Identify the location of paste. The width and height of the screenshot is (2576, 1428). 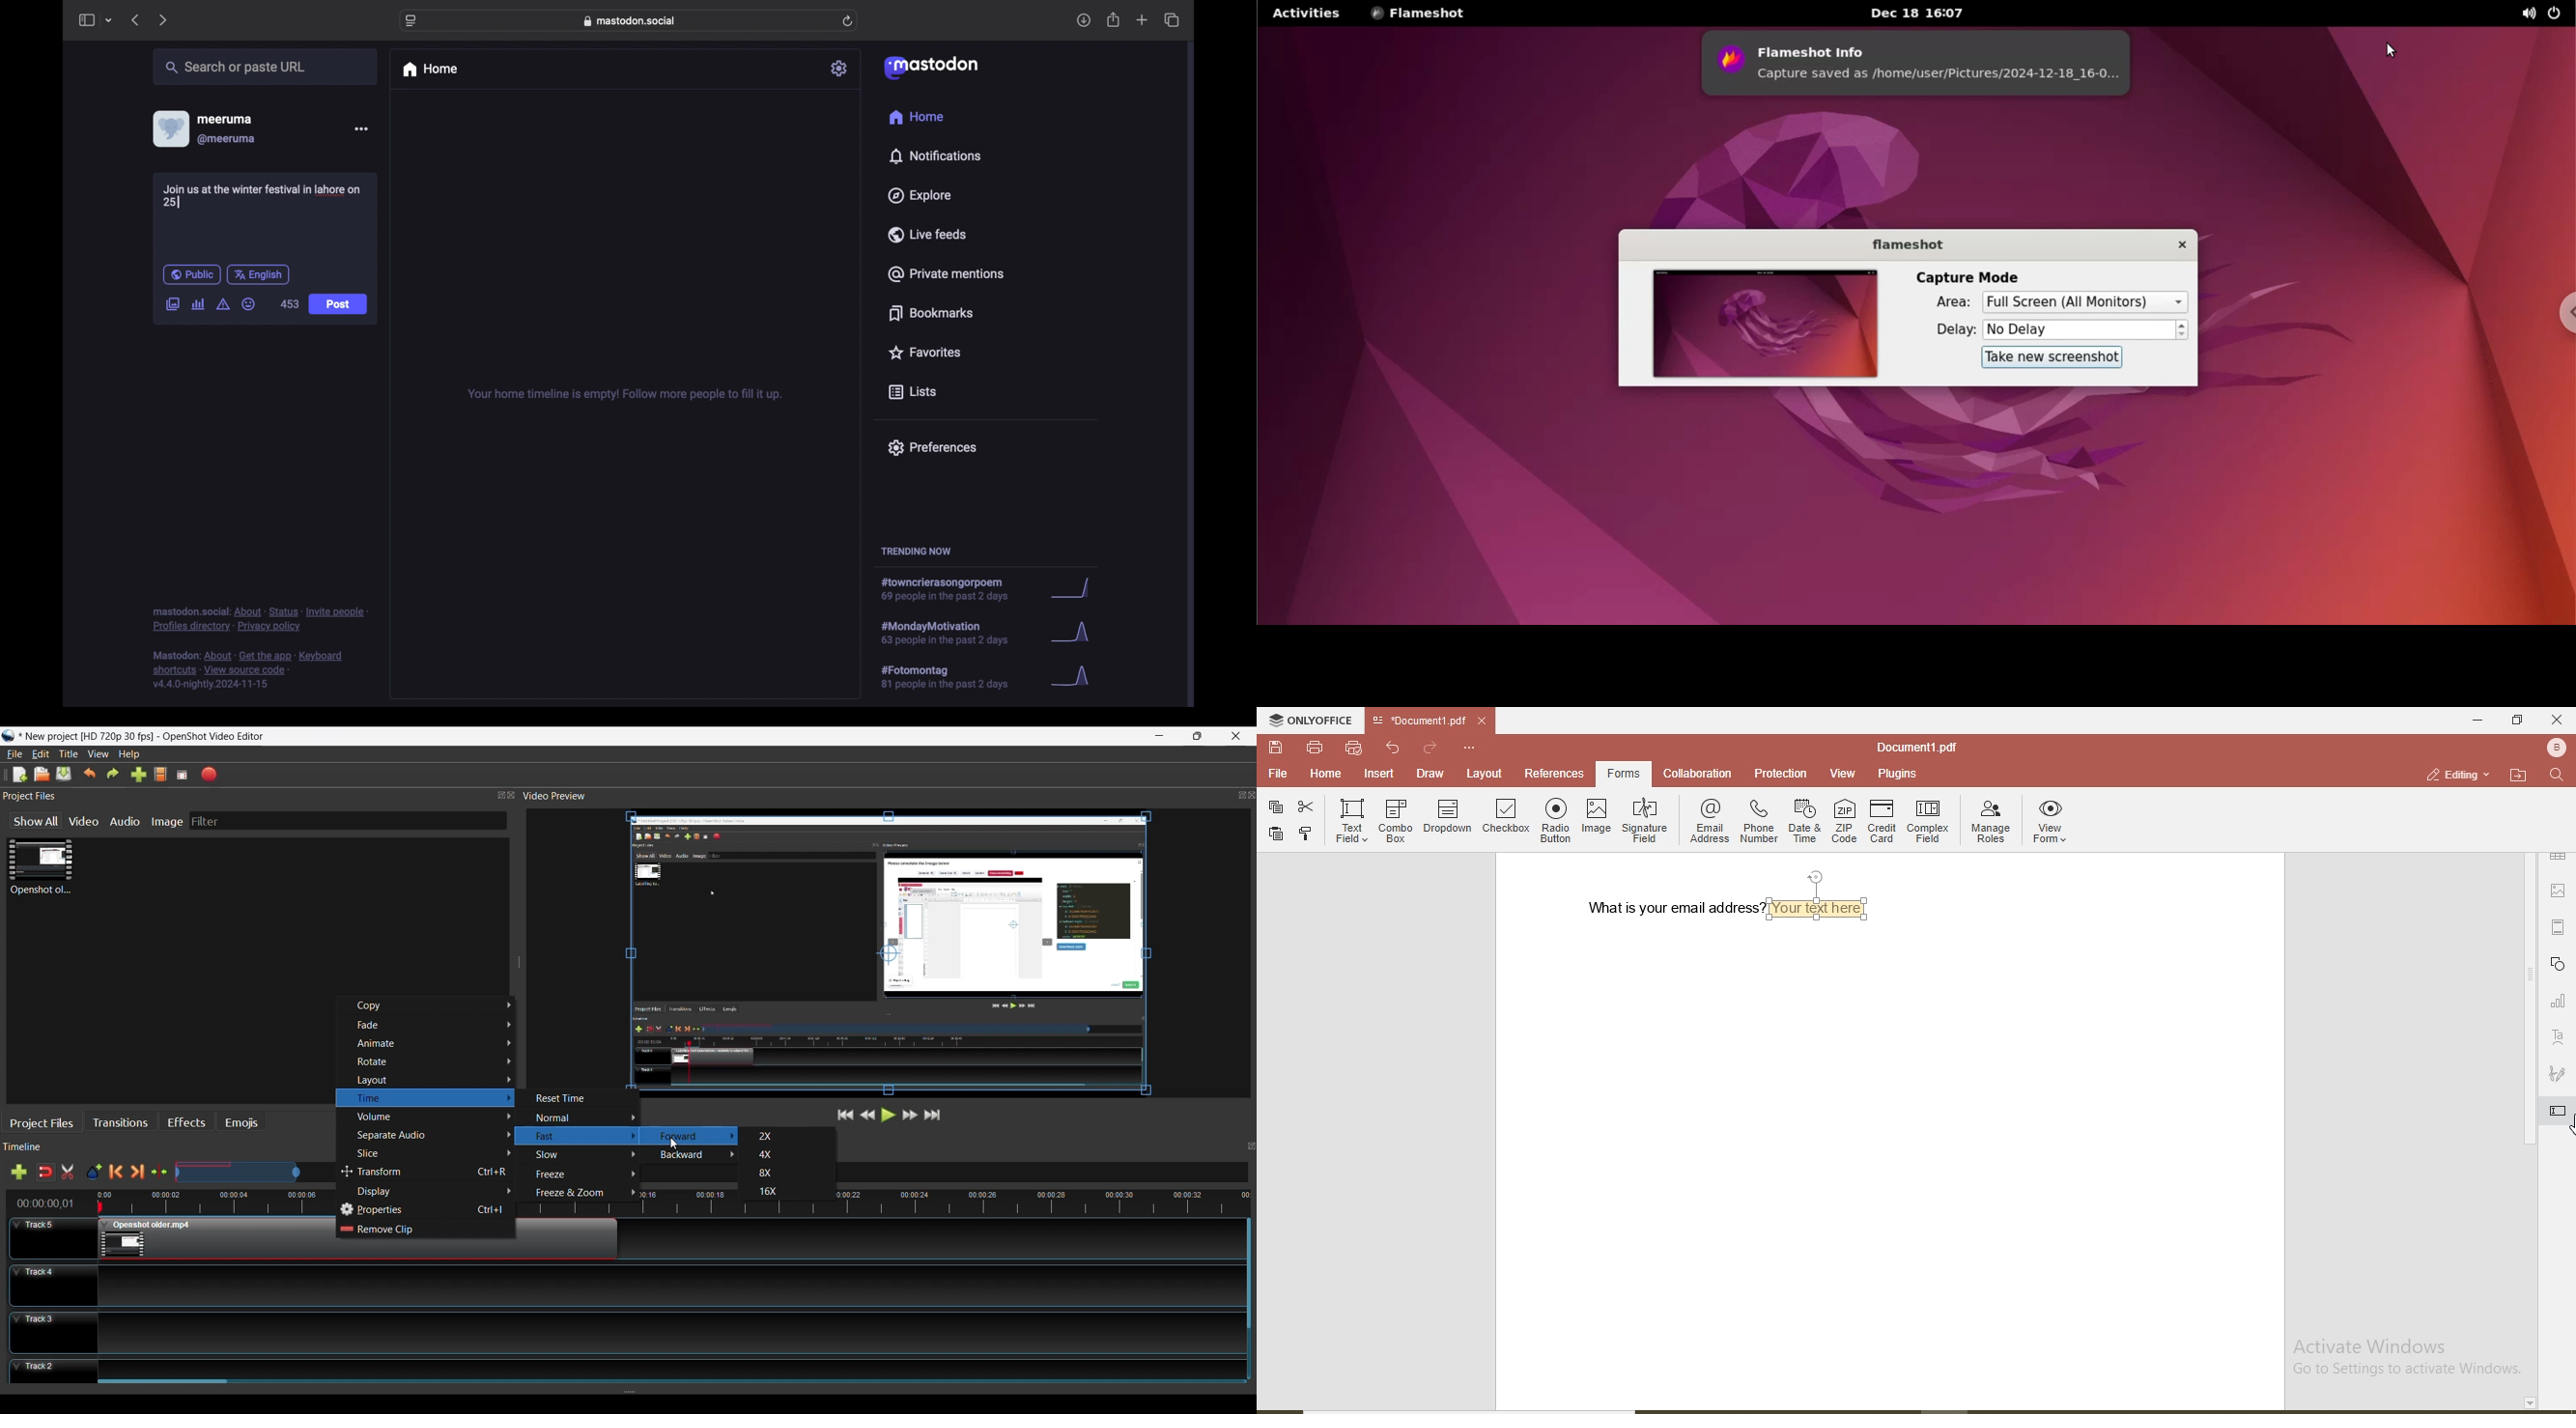
(1275, 834).